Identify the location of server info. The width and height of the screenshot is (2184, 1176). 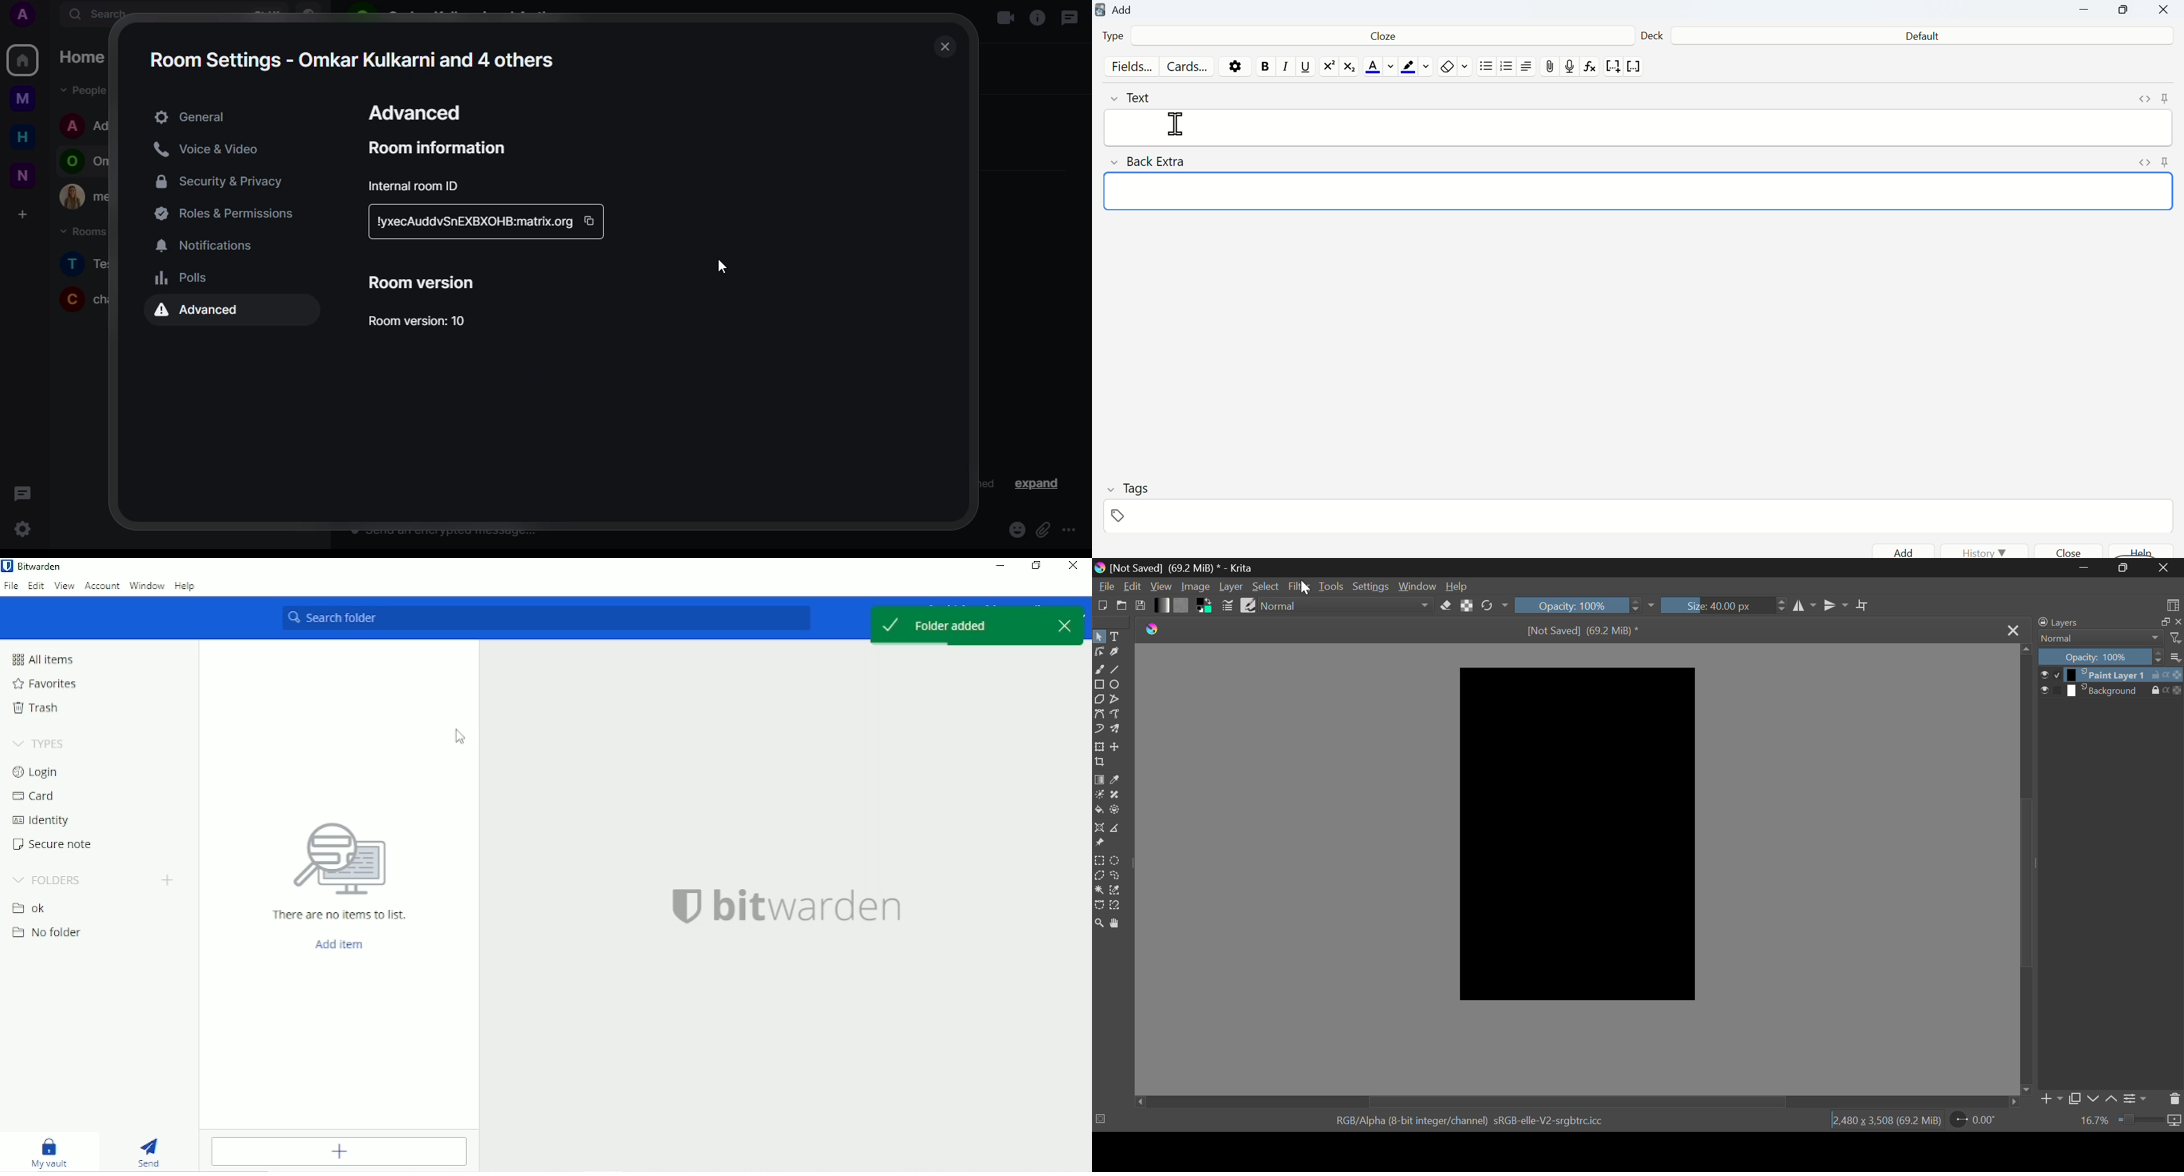
(472, 222).